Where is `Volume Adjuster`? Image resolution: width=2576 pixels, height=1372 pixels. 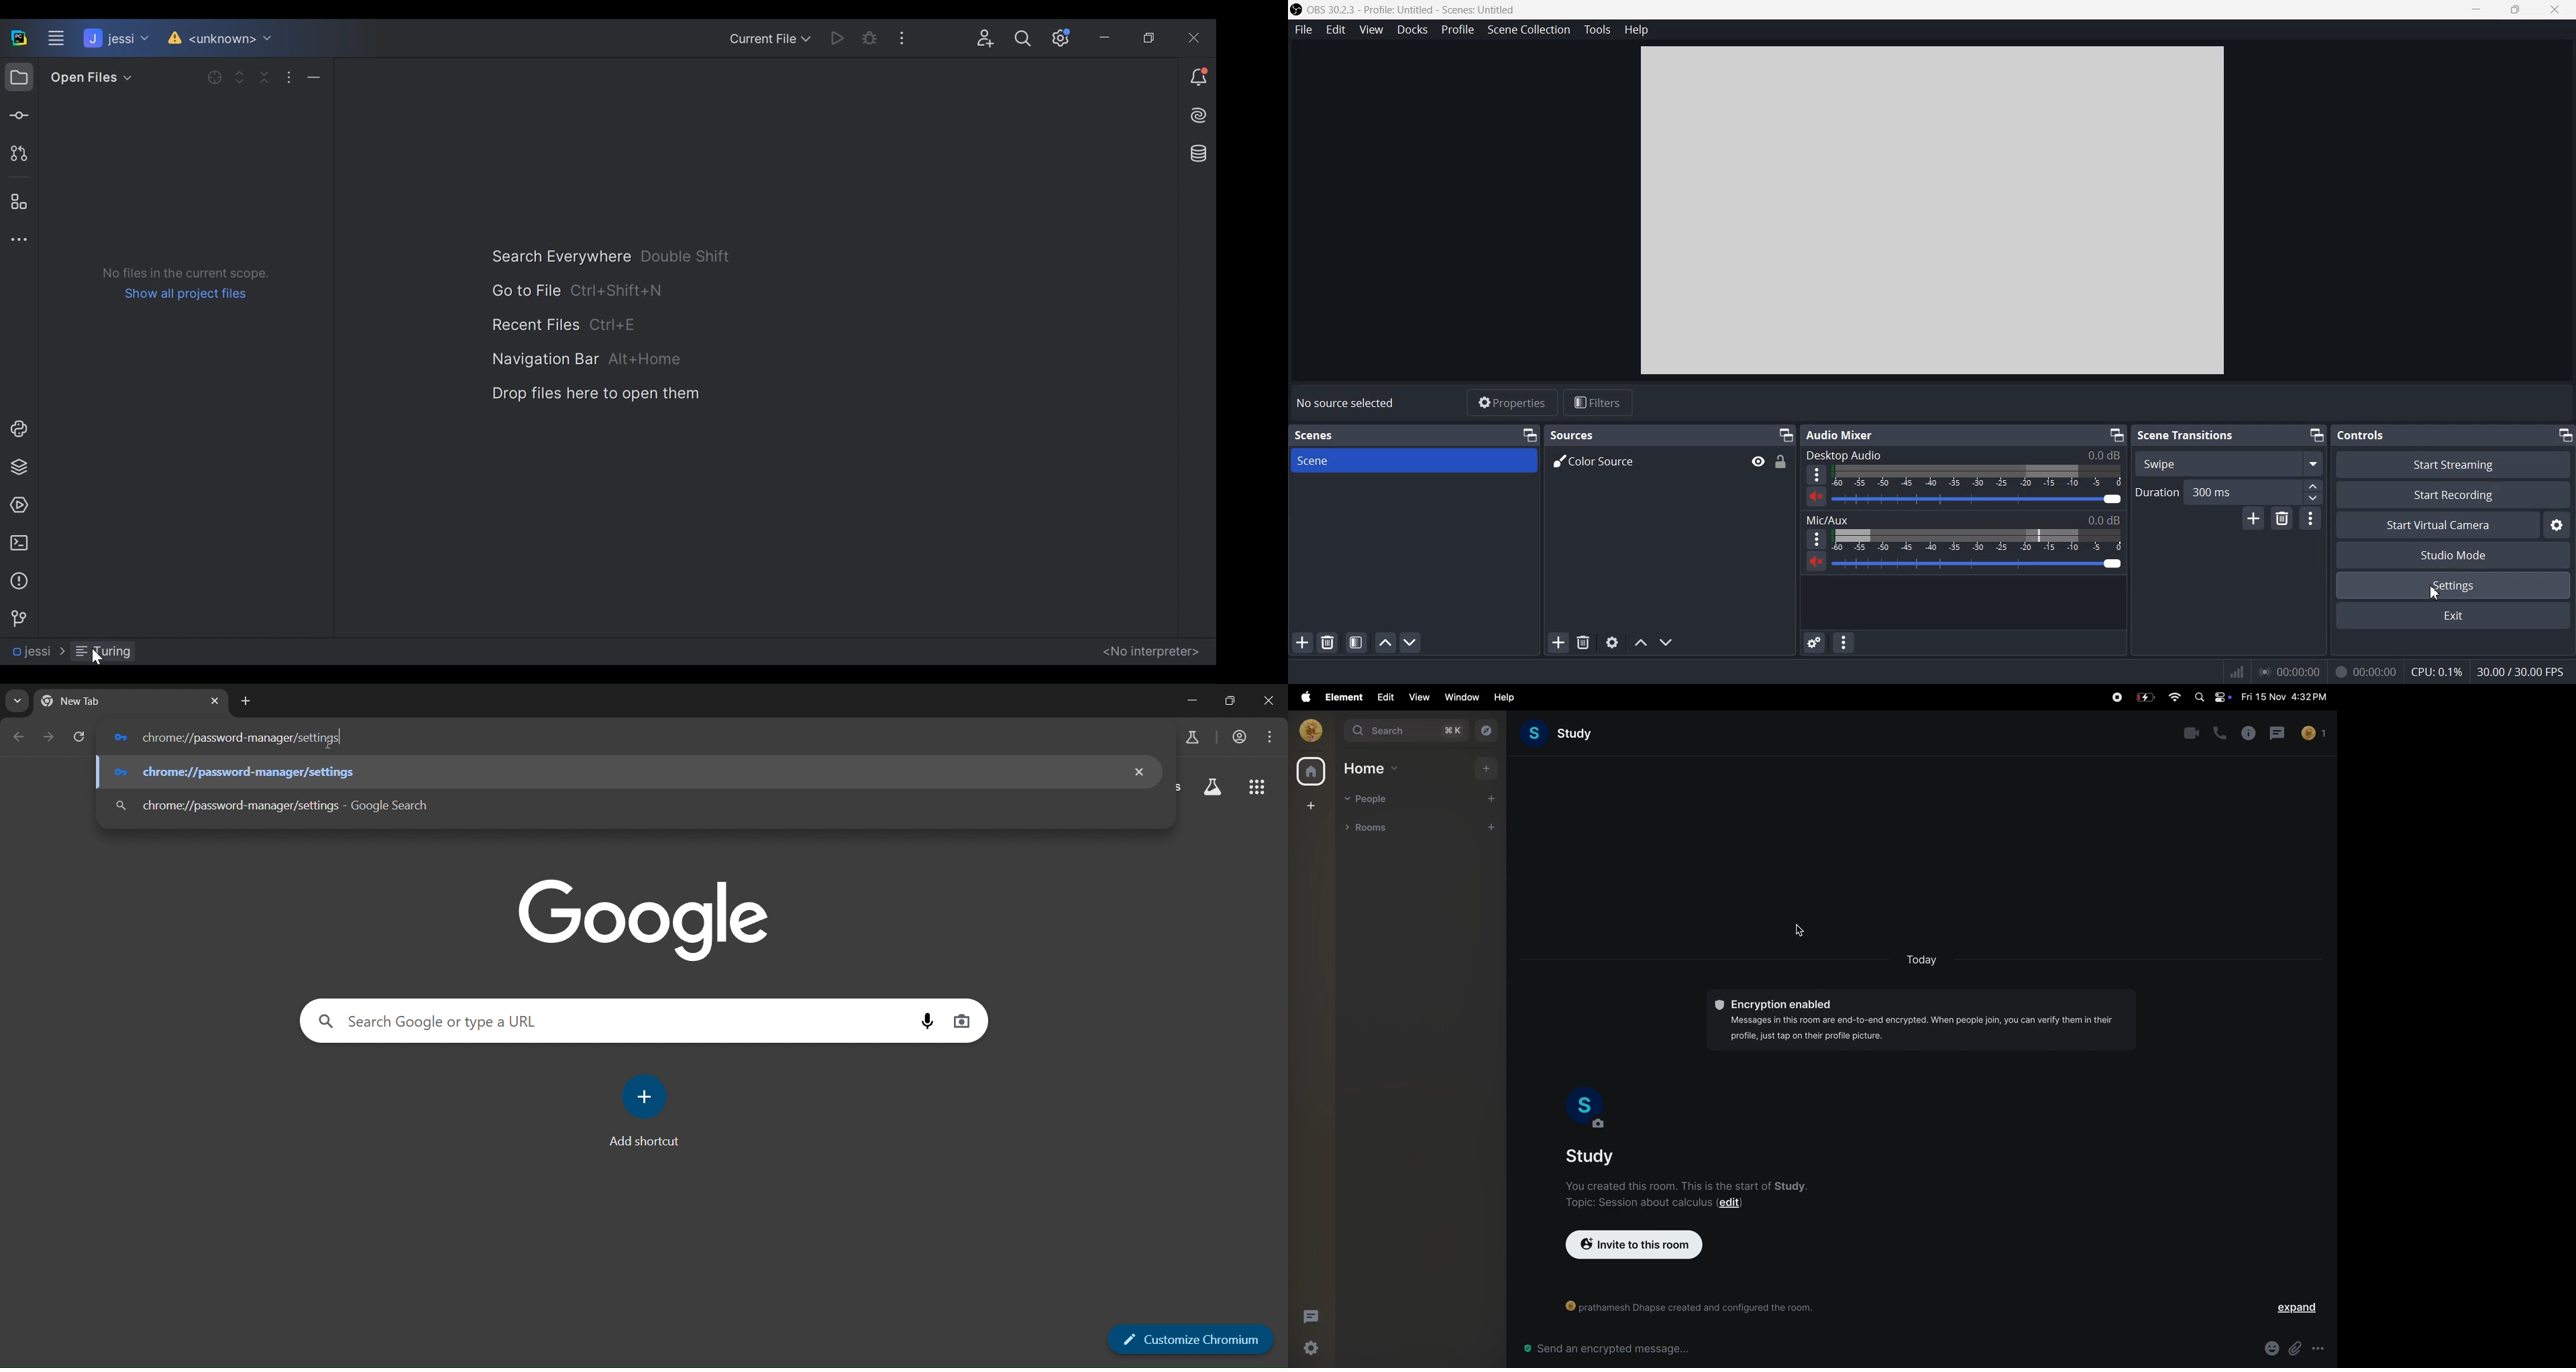
Volume Adjuster is located at coordinates (1978, 563).